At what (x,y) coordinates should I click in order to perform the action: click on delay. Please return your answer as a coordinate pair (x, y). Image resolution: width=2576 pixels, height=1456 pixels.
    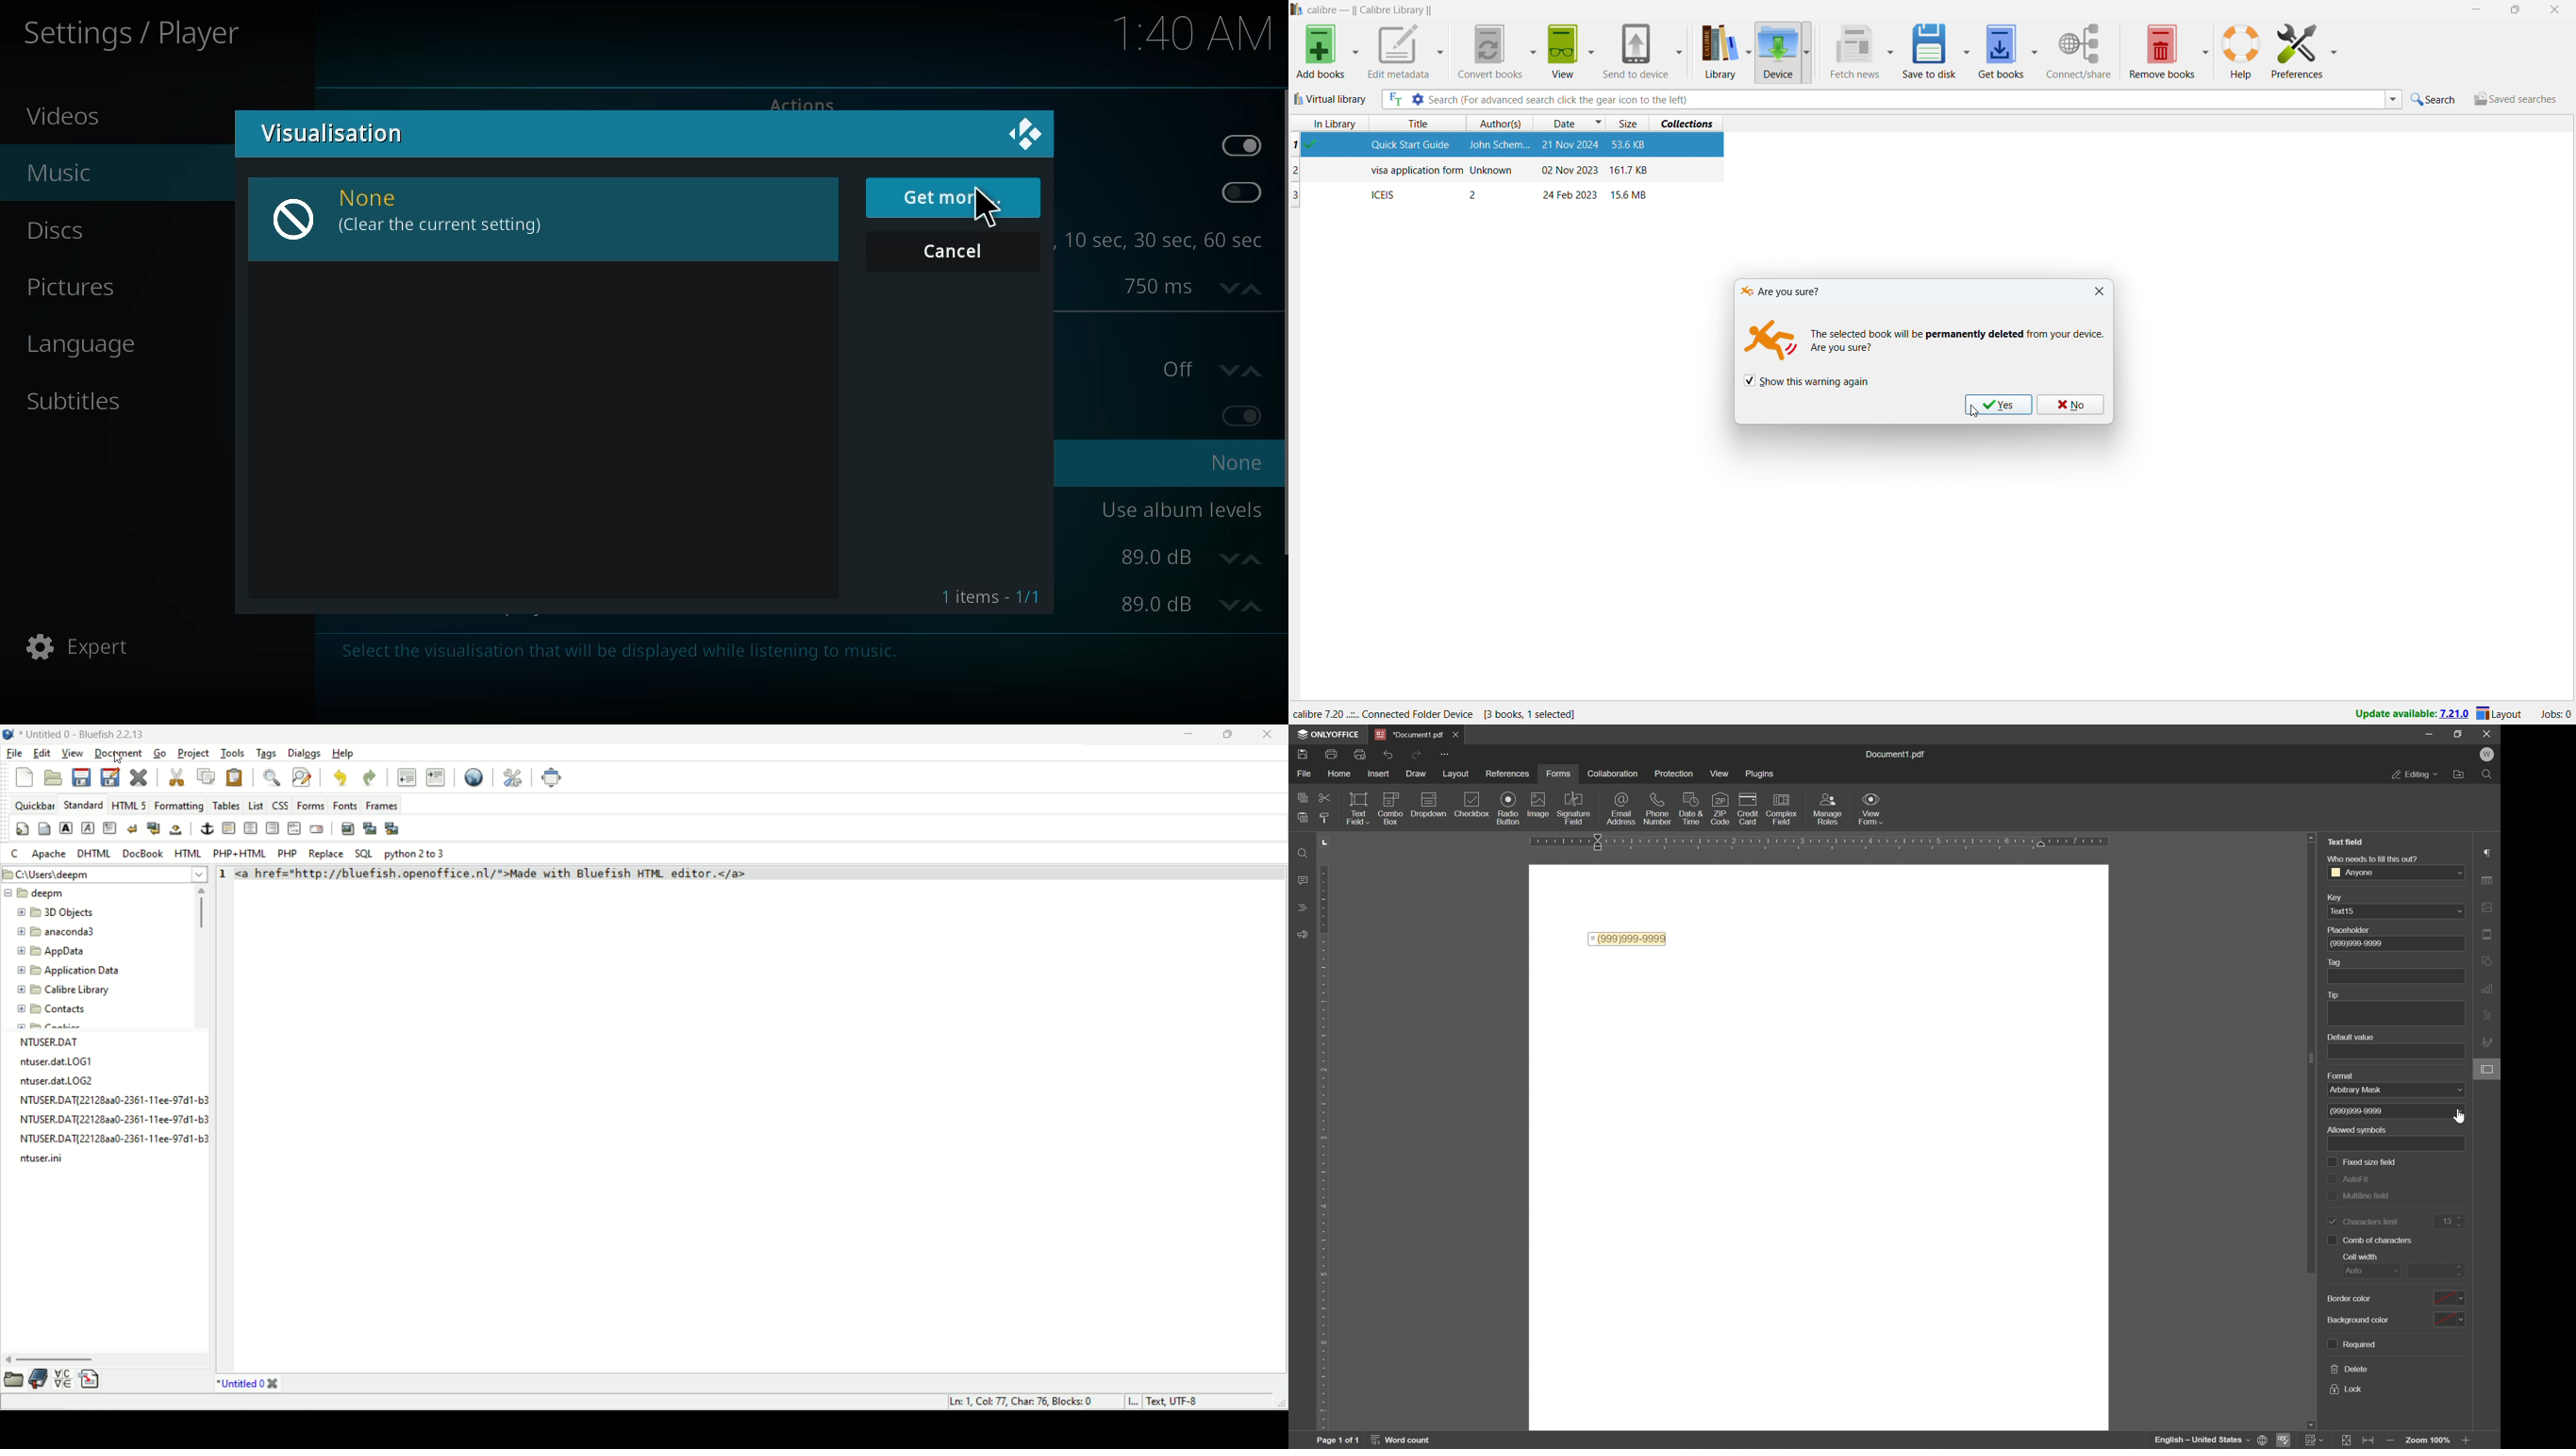
    Looking at the image, I should click on (1184, 286).